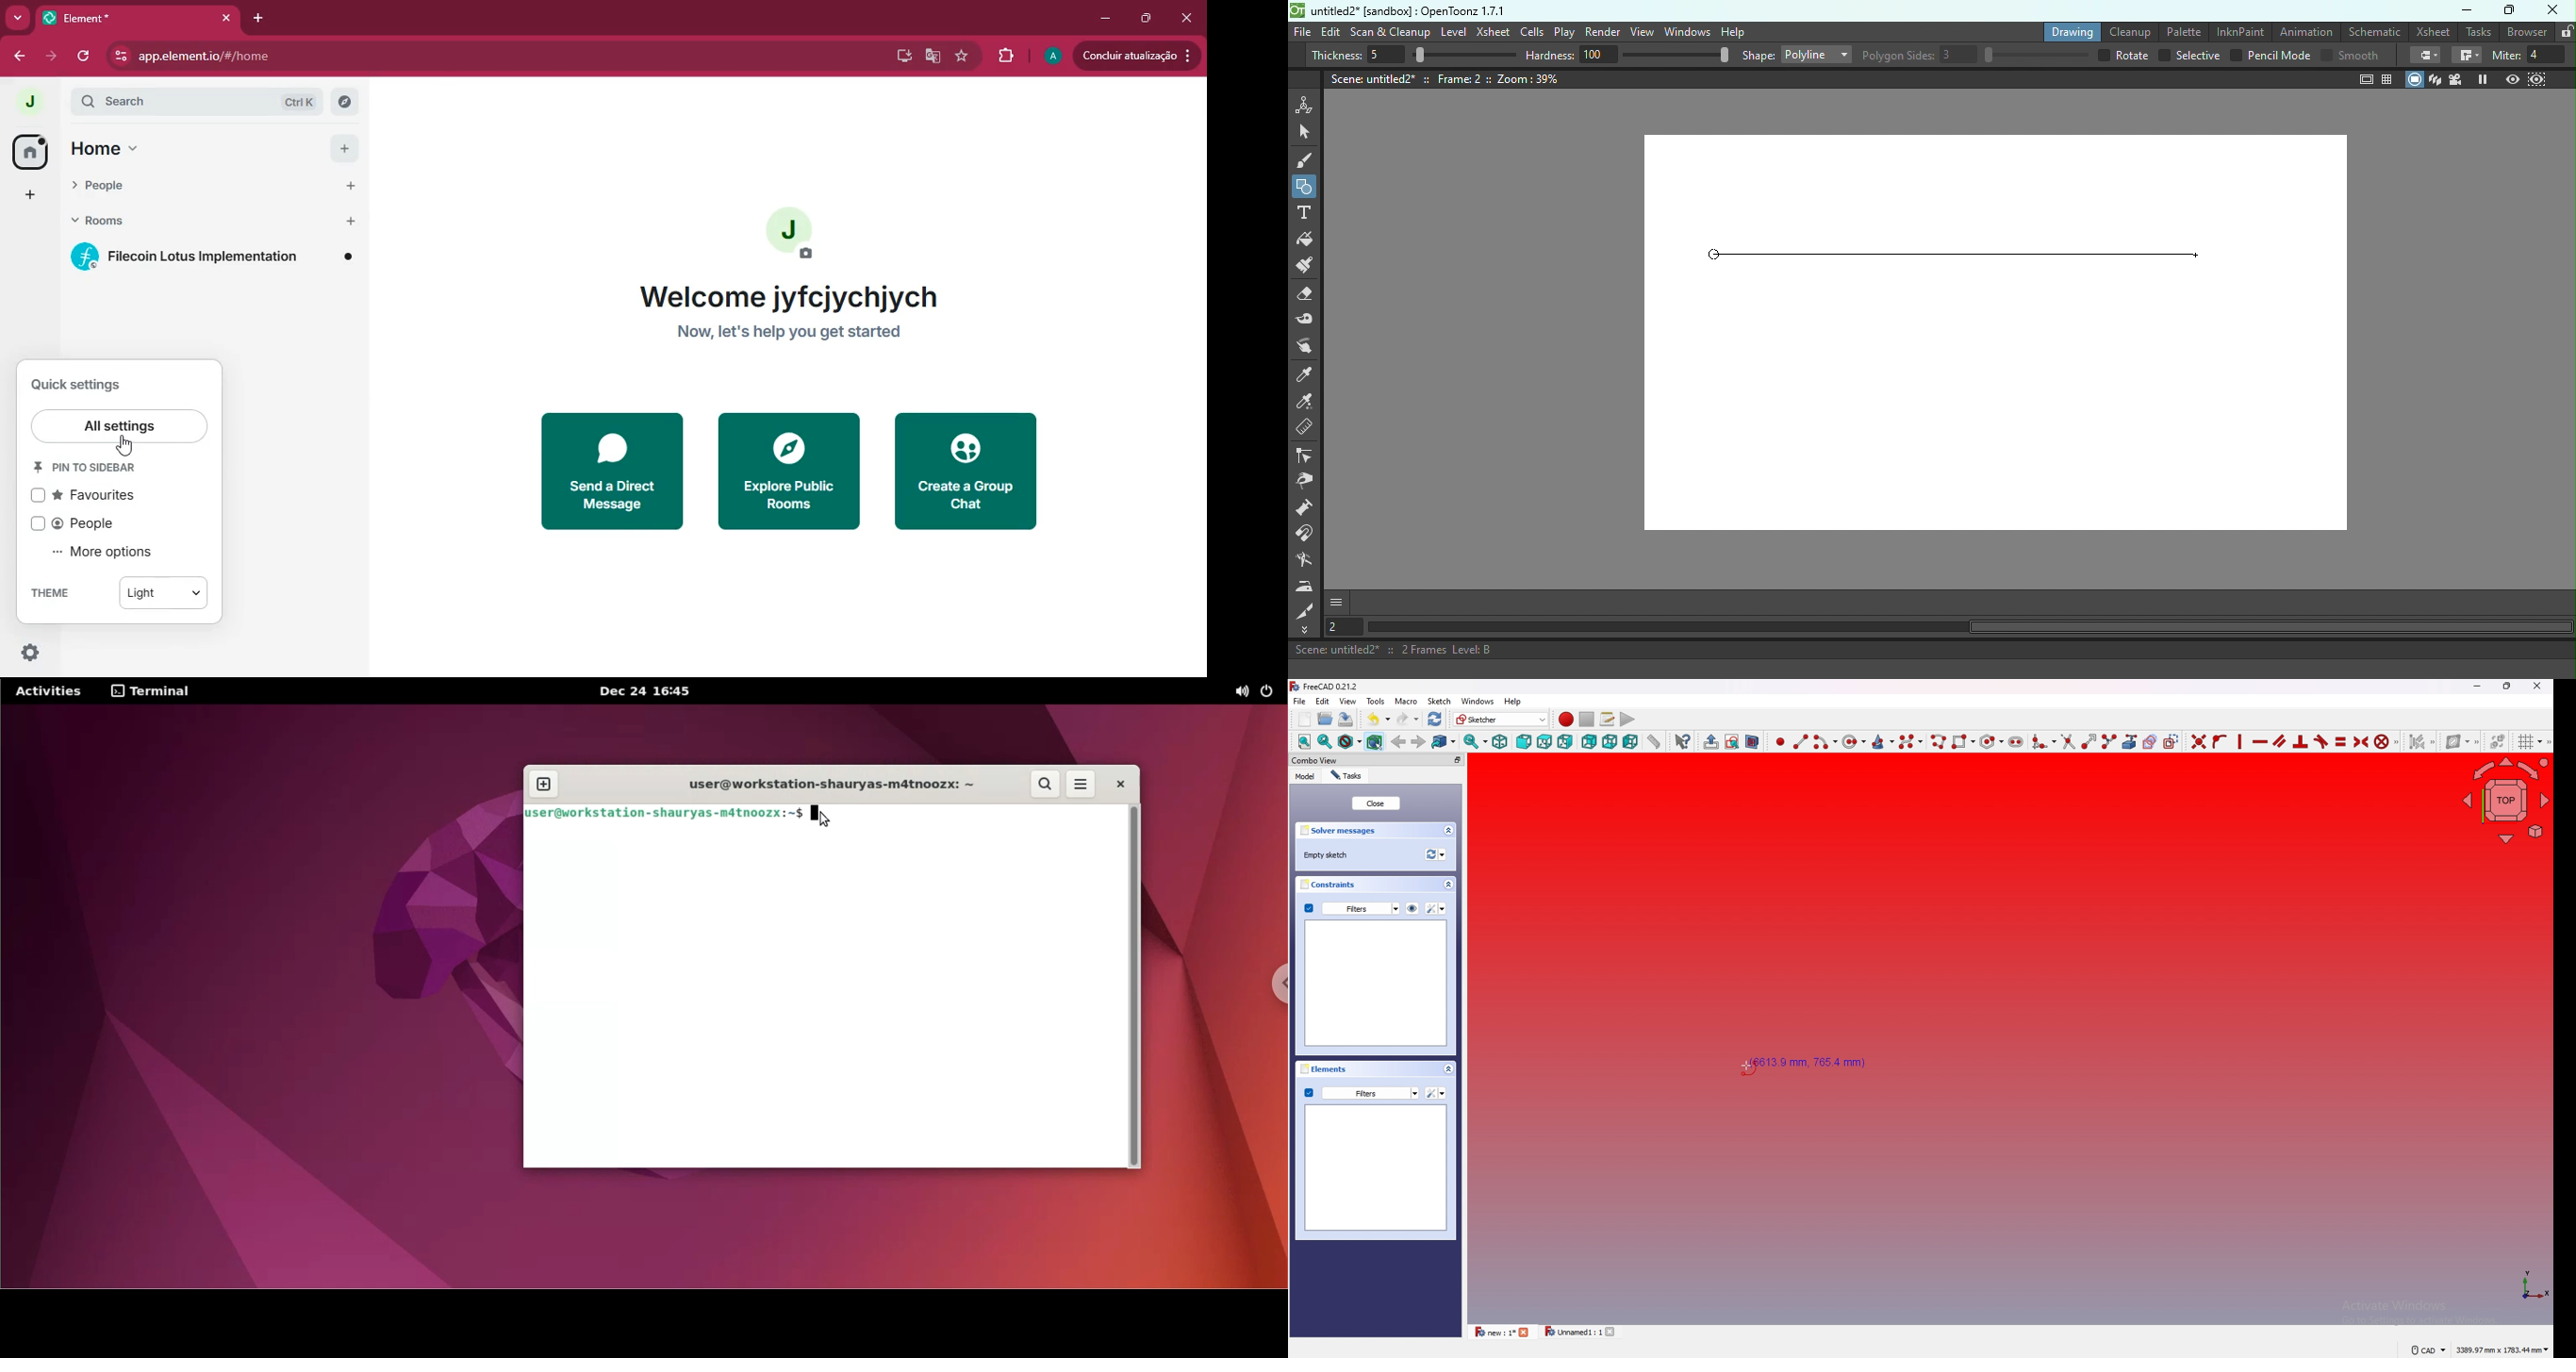 This screenshot has width=2576, height=1372. I want to click on constrain block, so click(2387, 741).